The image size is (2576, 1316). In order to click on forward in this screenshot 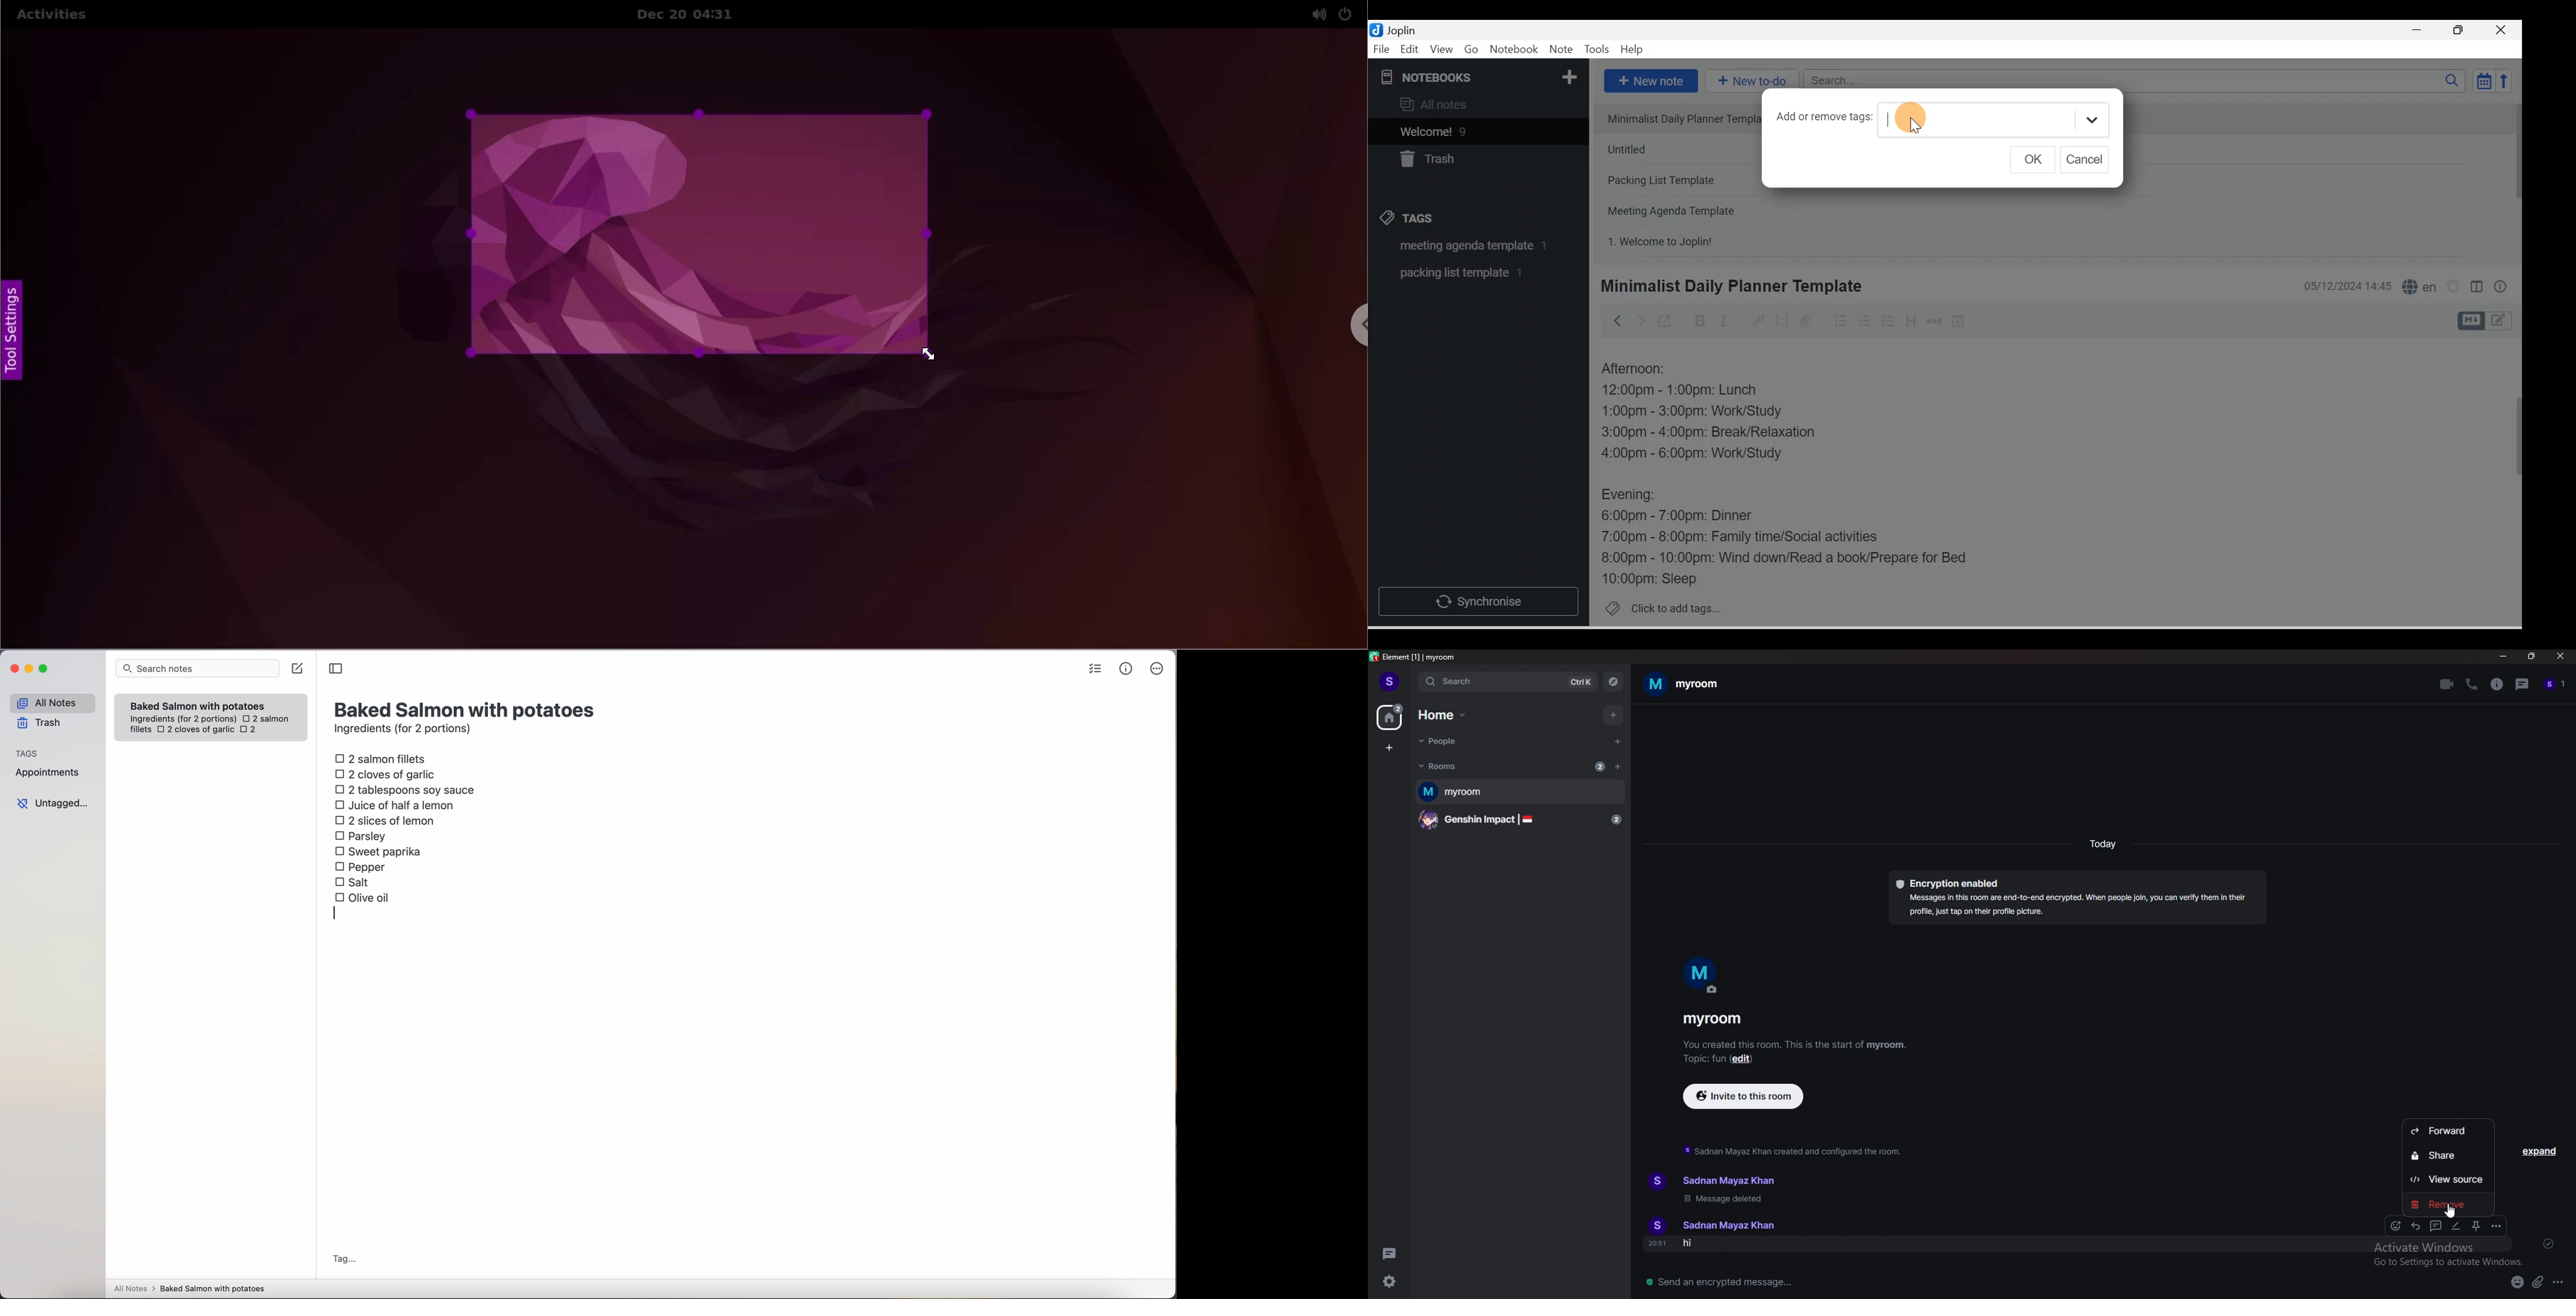, I will do `click(2446, 1132)`.